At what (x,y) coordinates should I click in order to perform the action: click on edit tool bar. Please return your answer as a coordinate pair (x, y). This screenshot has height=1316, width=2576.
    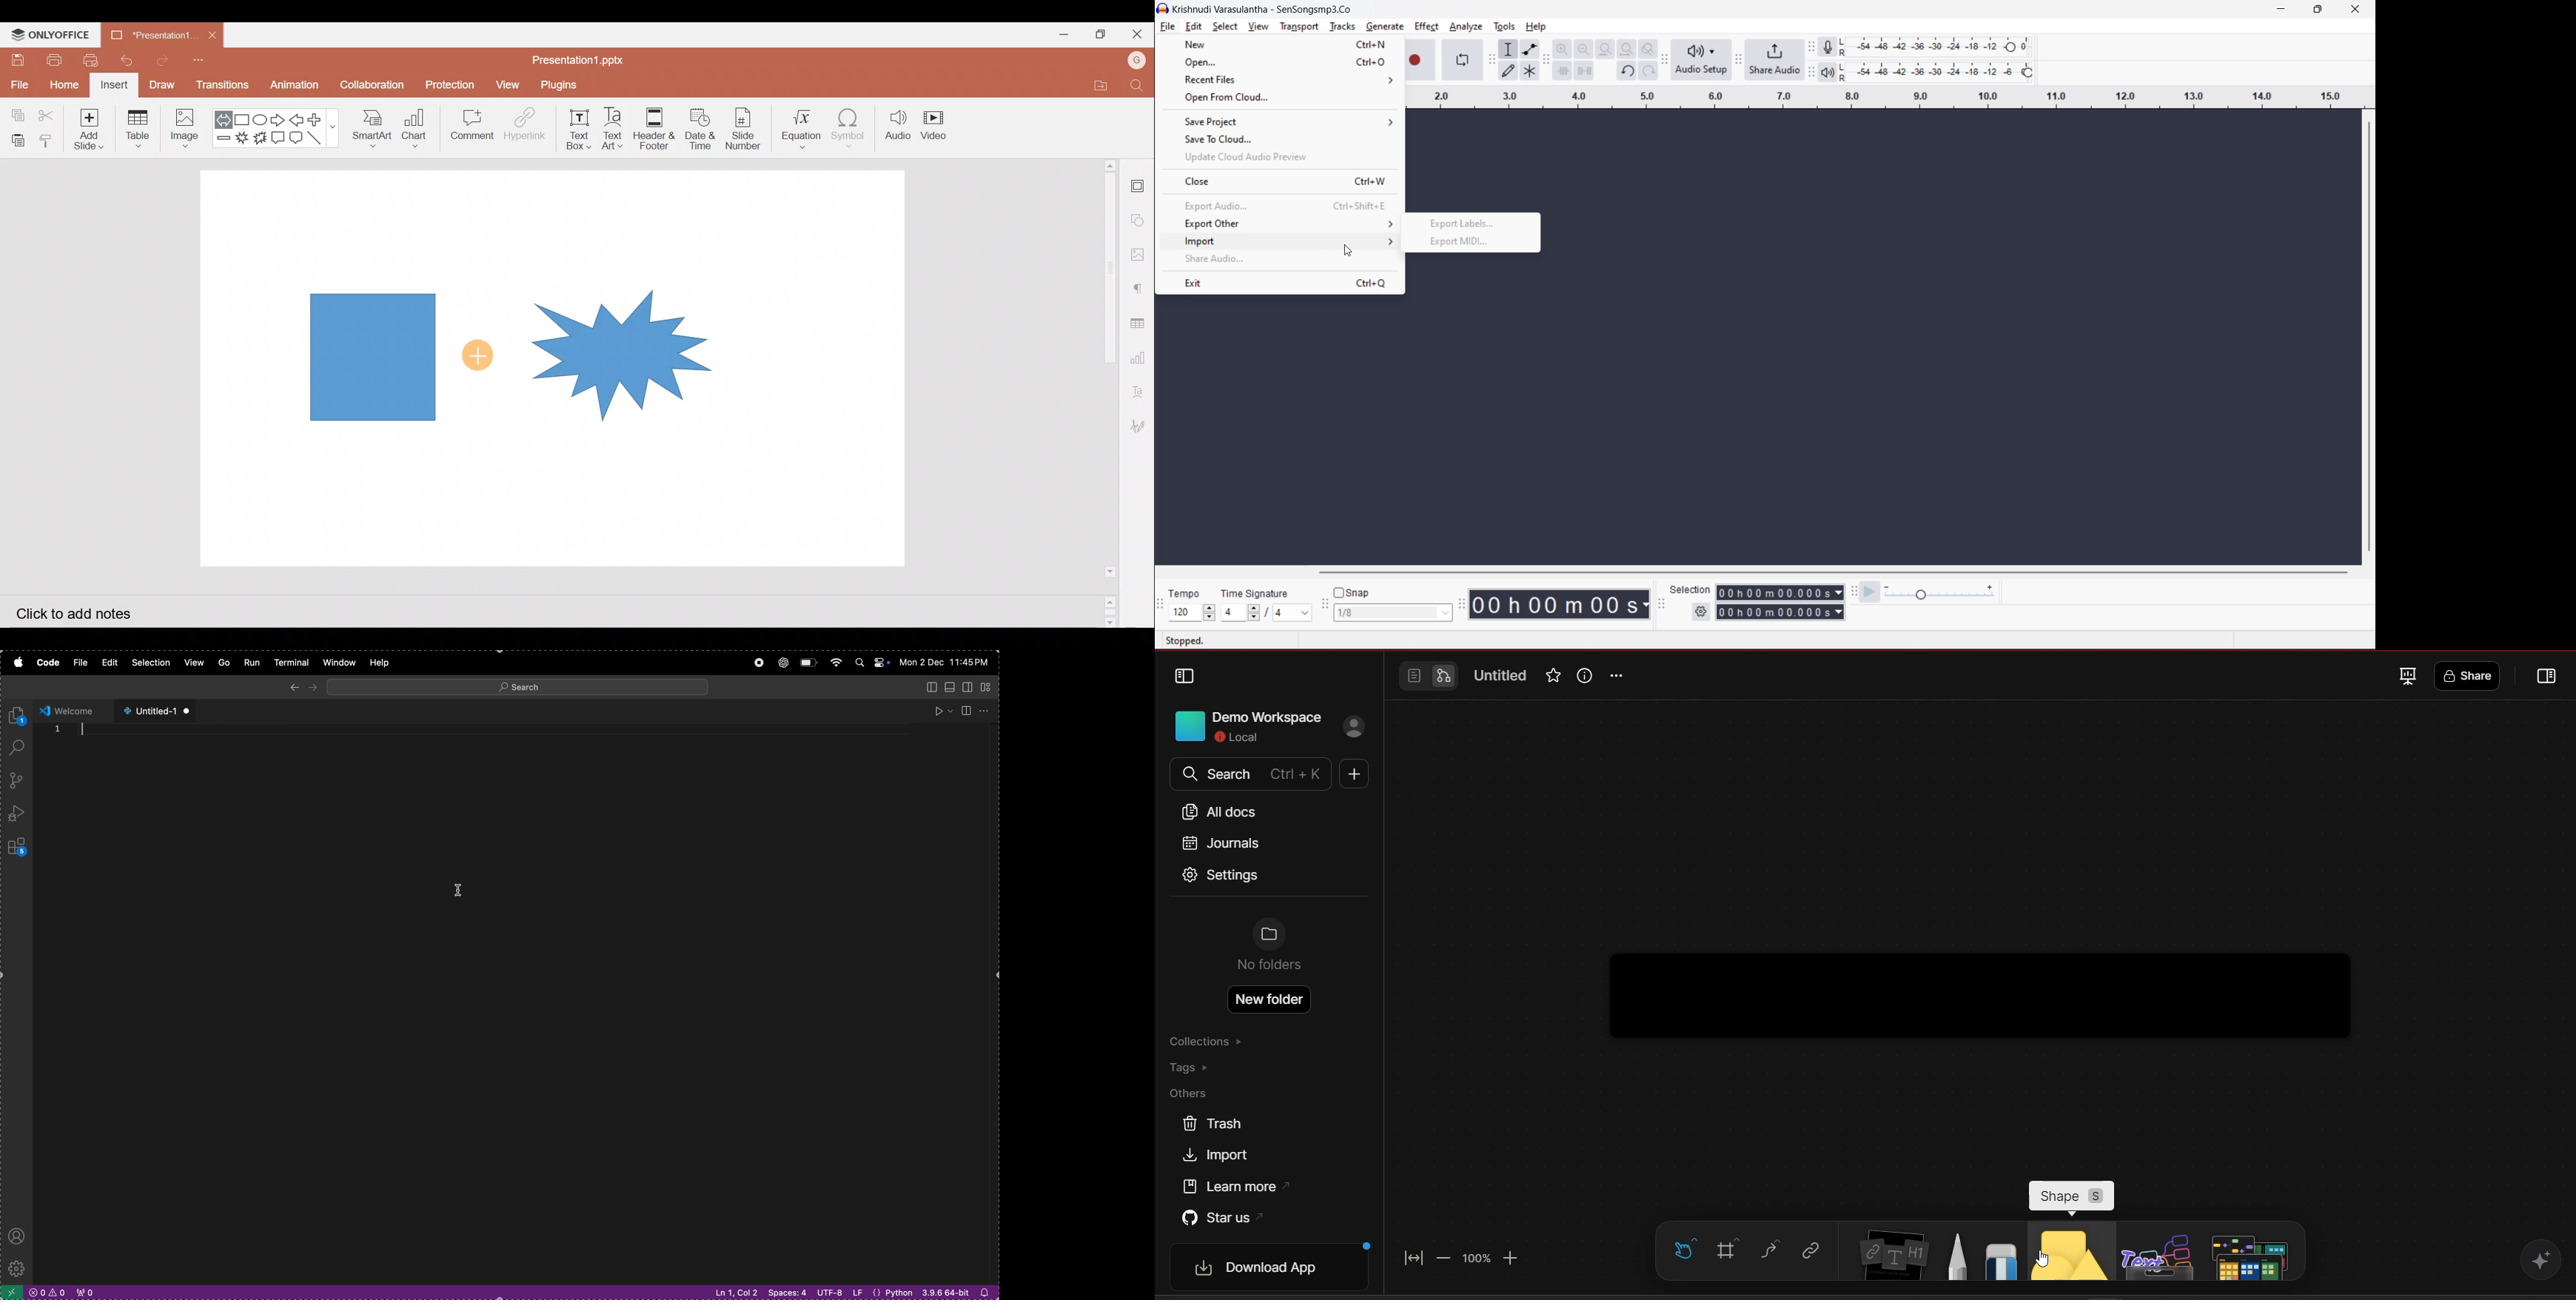
    Looking at the image, I should click on (1545, 60).